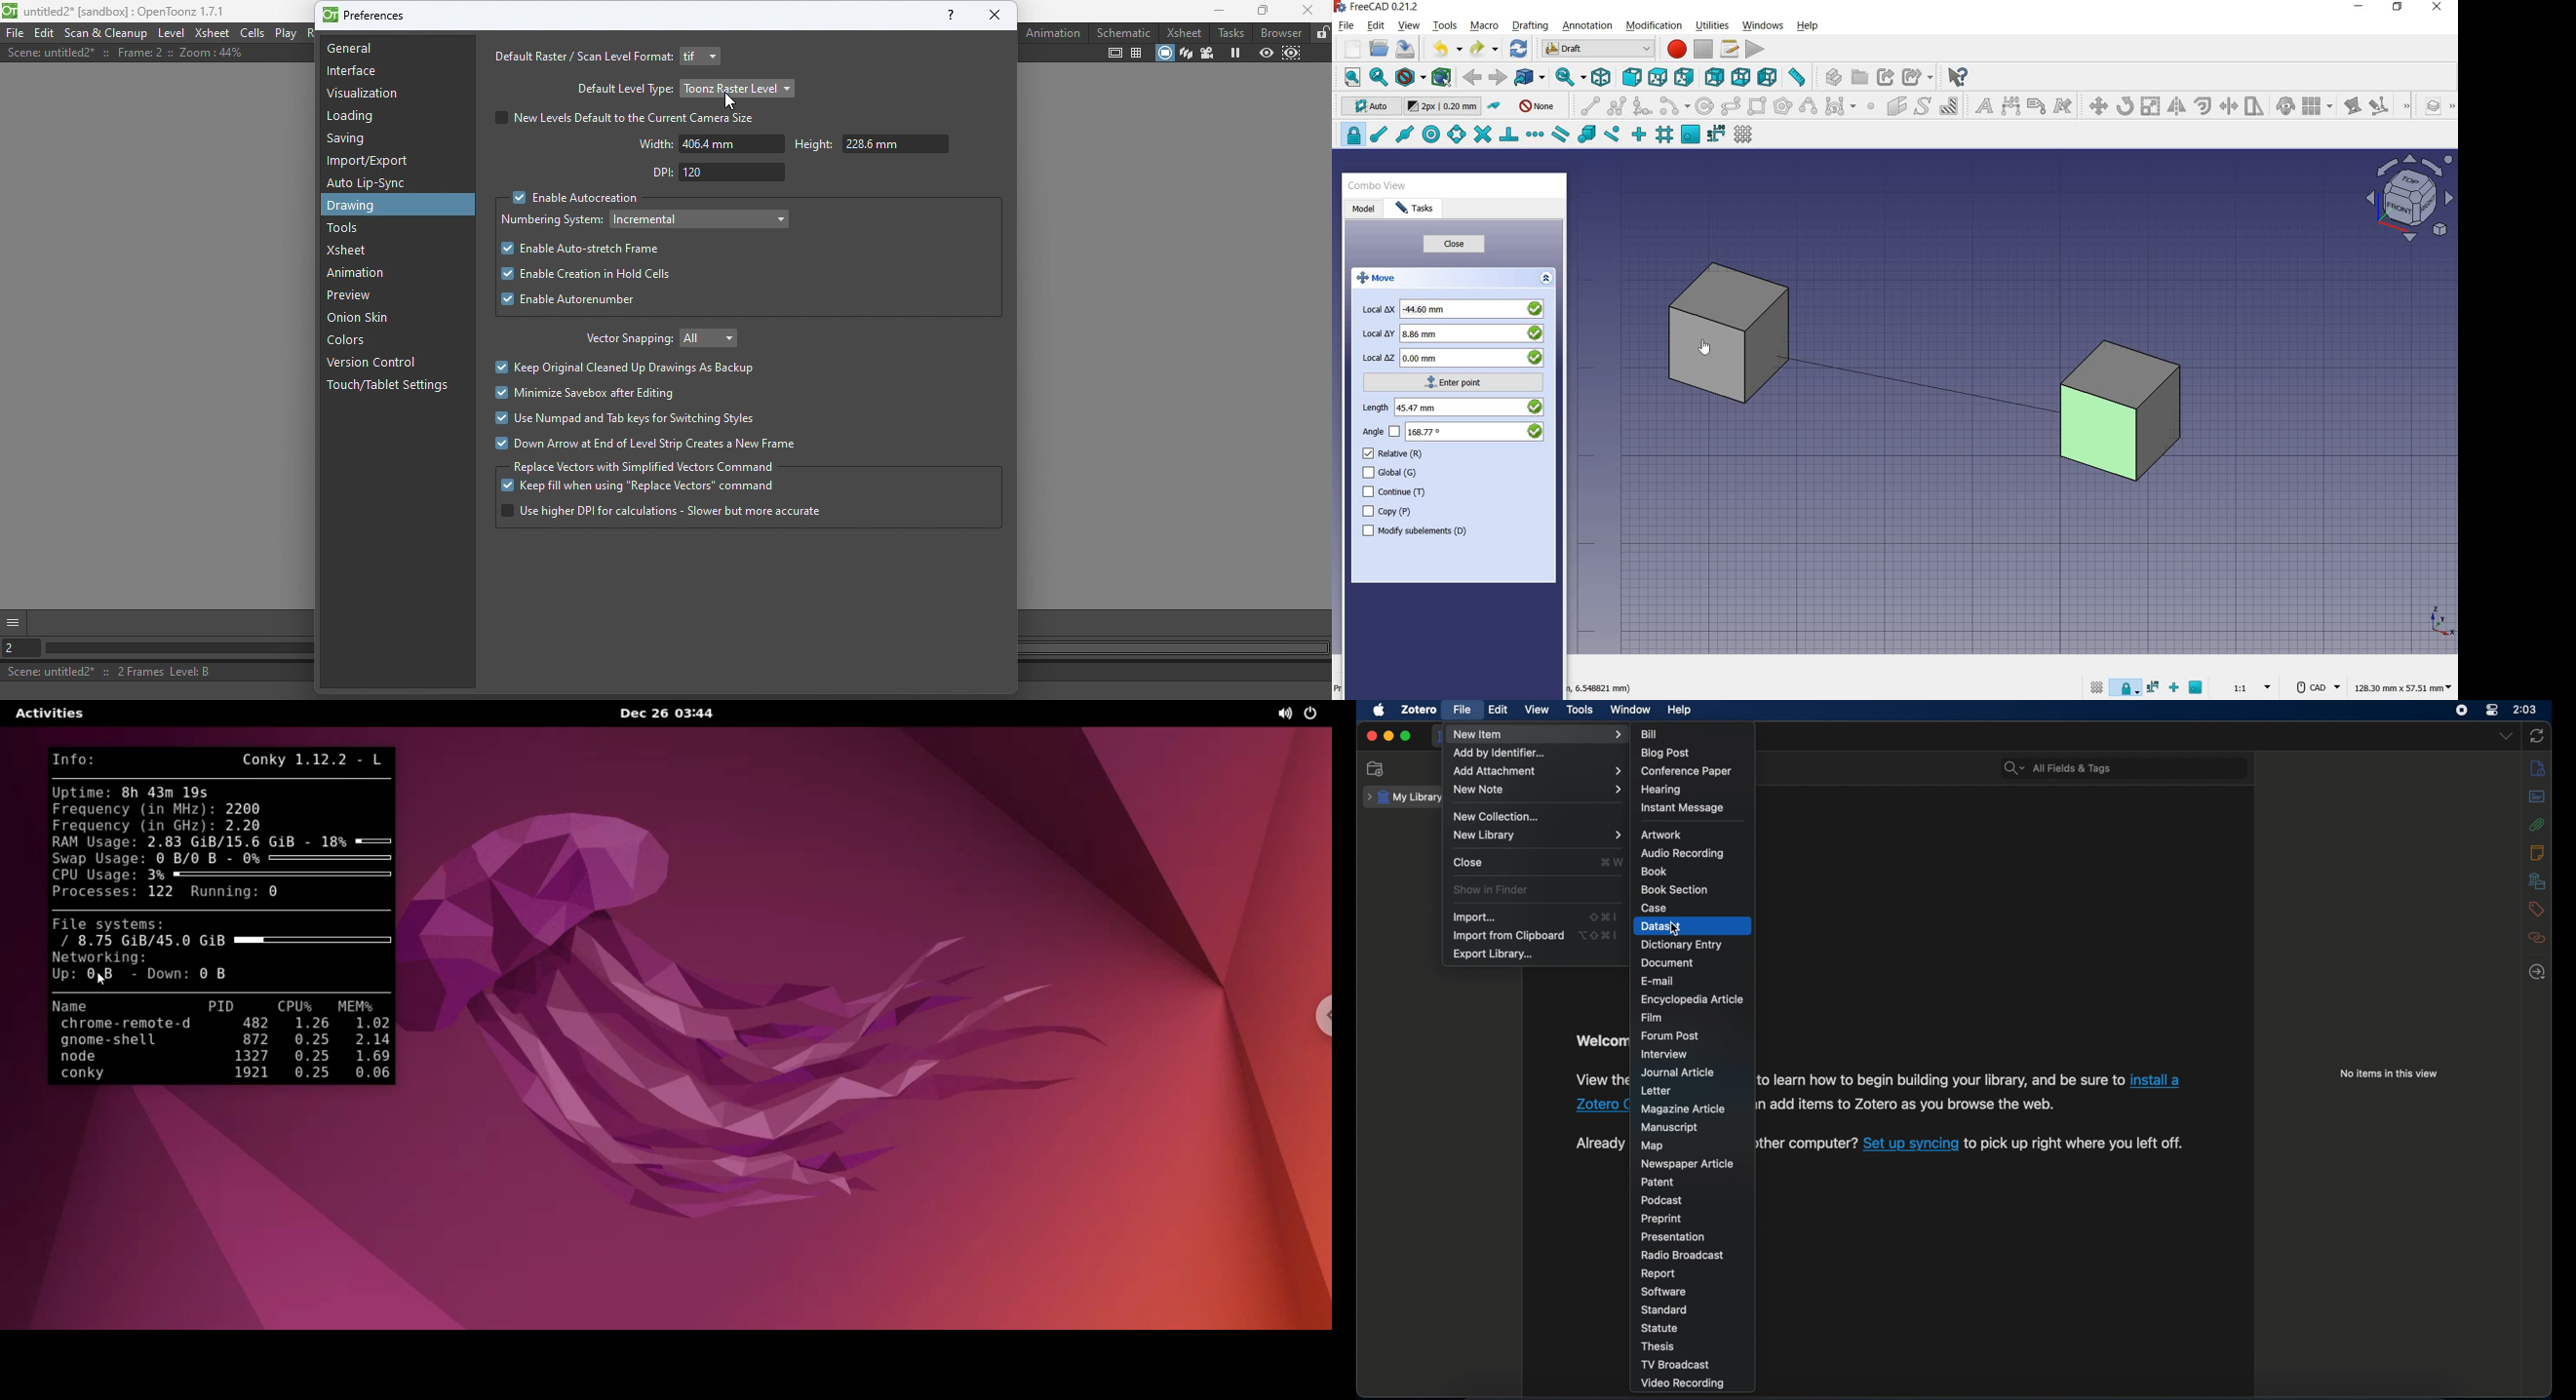 The image size is (2576, 1400). Describe the element at coordinates (1656, 1346) in the screenshot. I see `thesis` at that location.